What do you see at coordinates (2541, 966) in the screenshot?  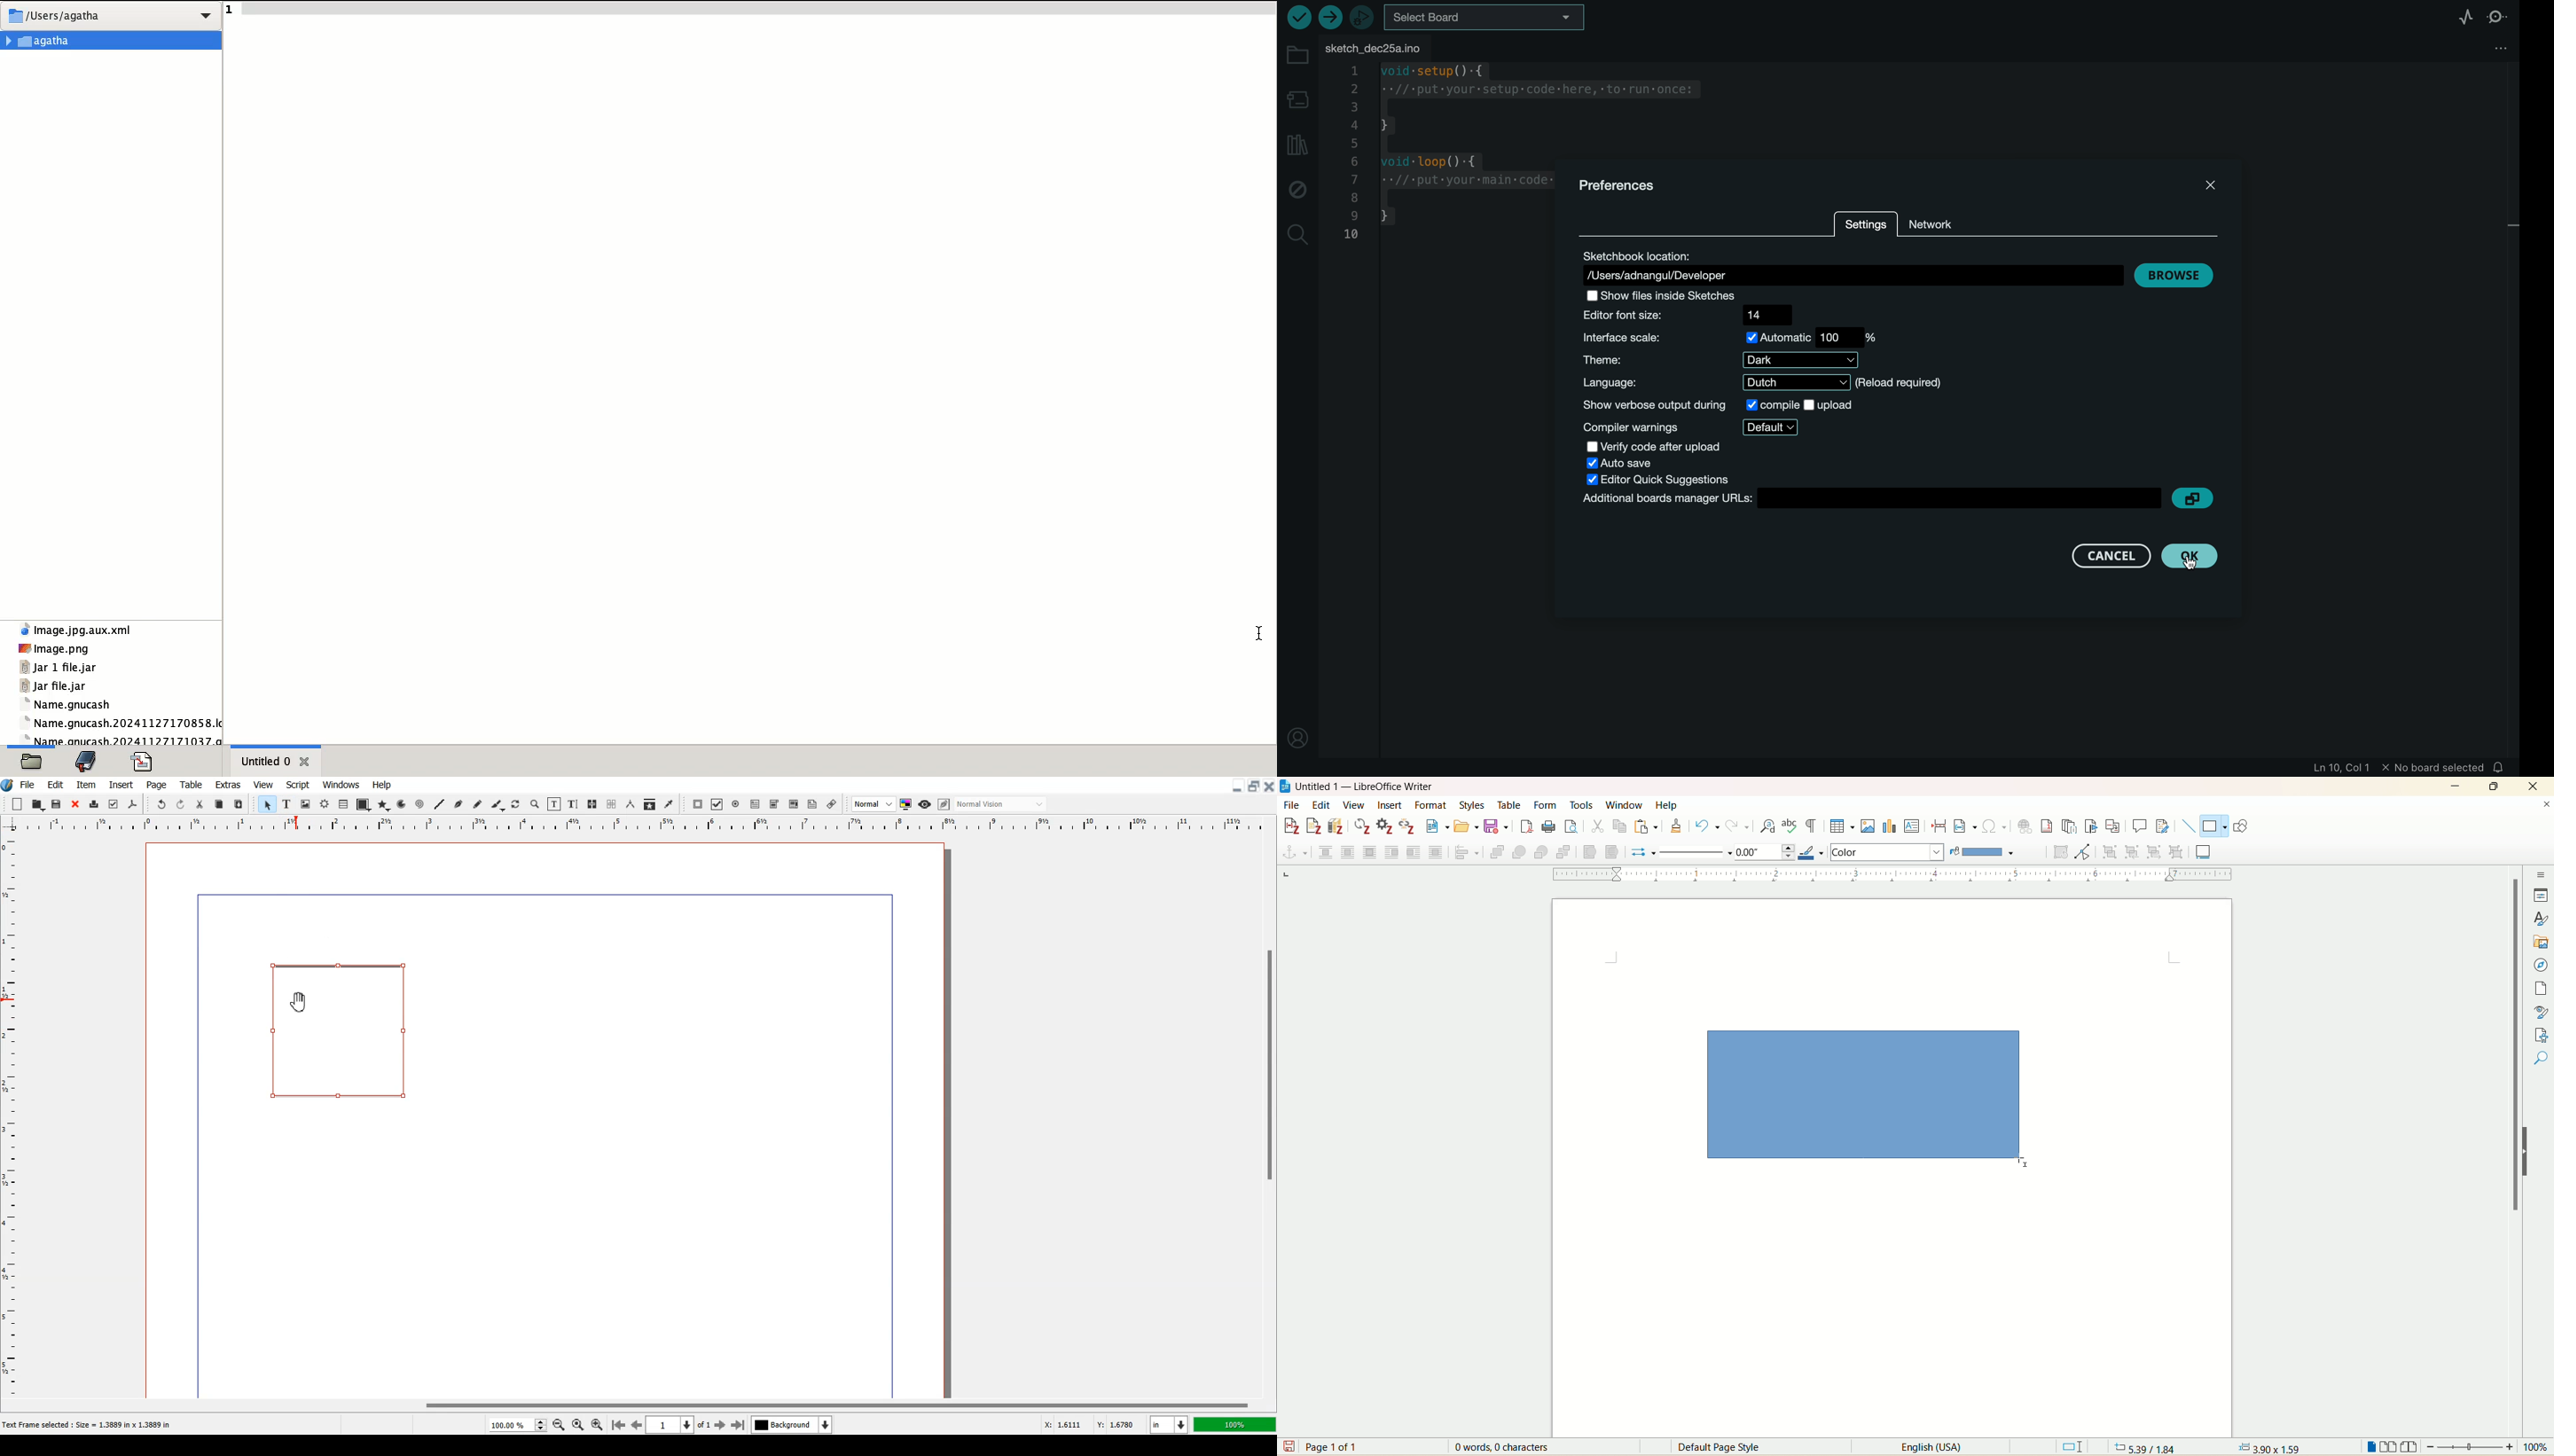 I see `navigator` at bounding box center [2541, 966].